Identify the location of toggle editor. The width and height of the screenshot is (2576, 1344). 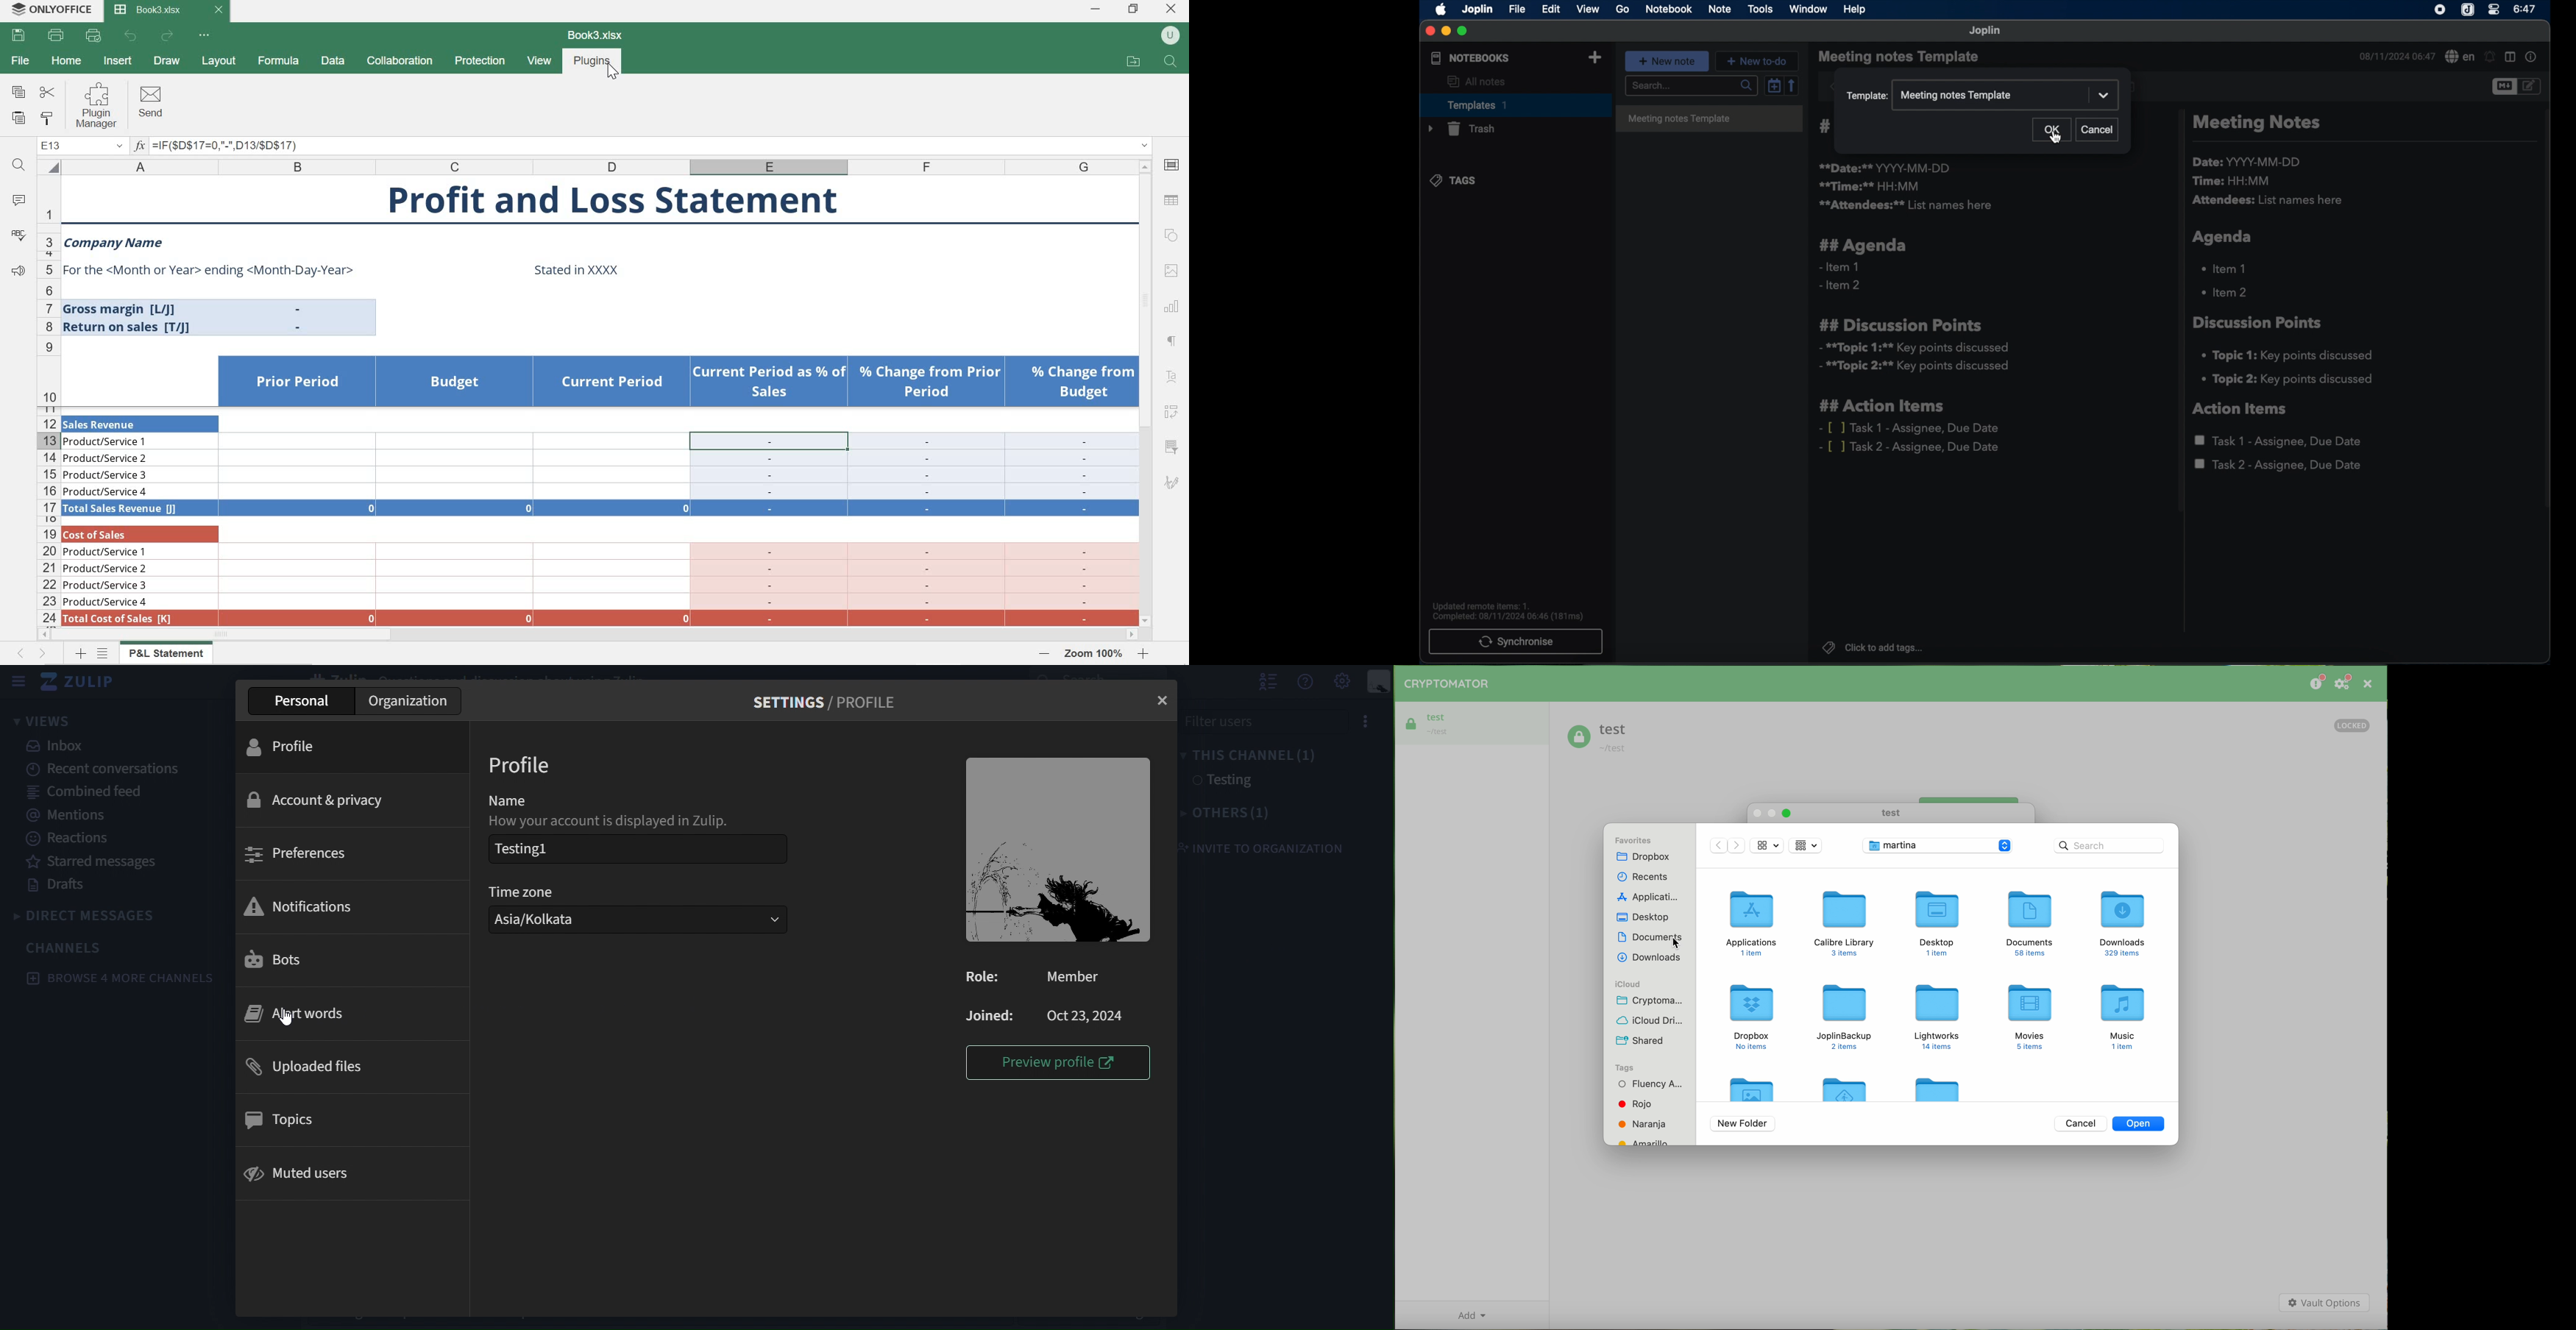
(2502, 87).